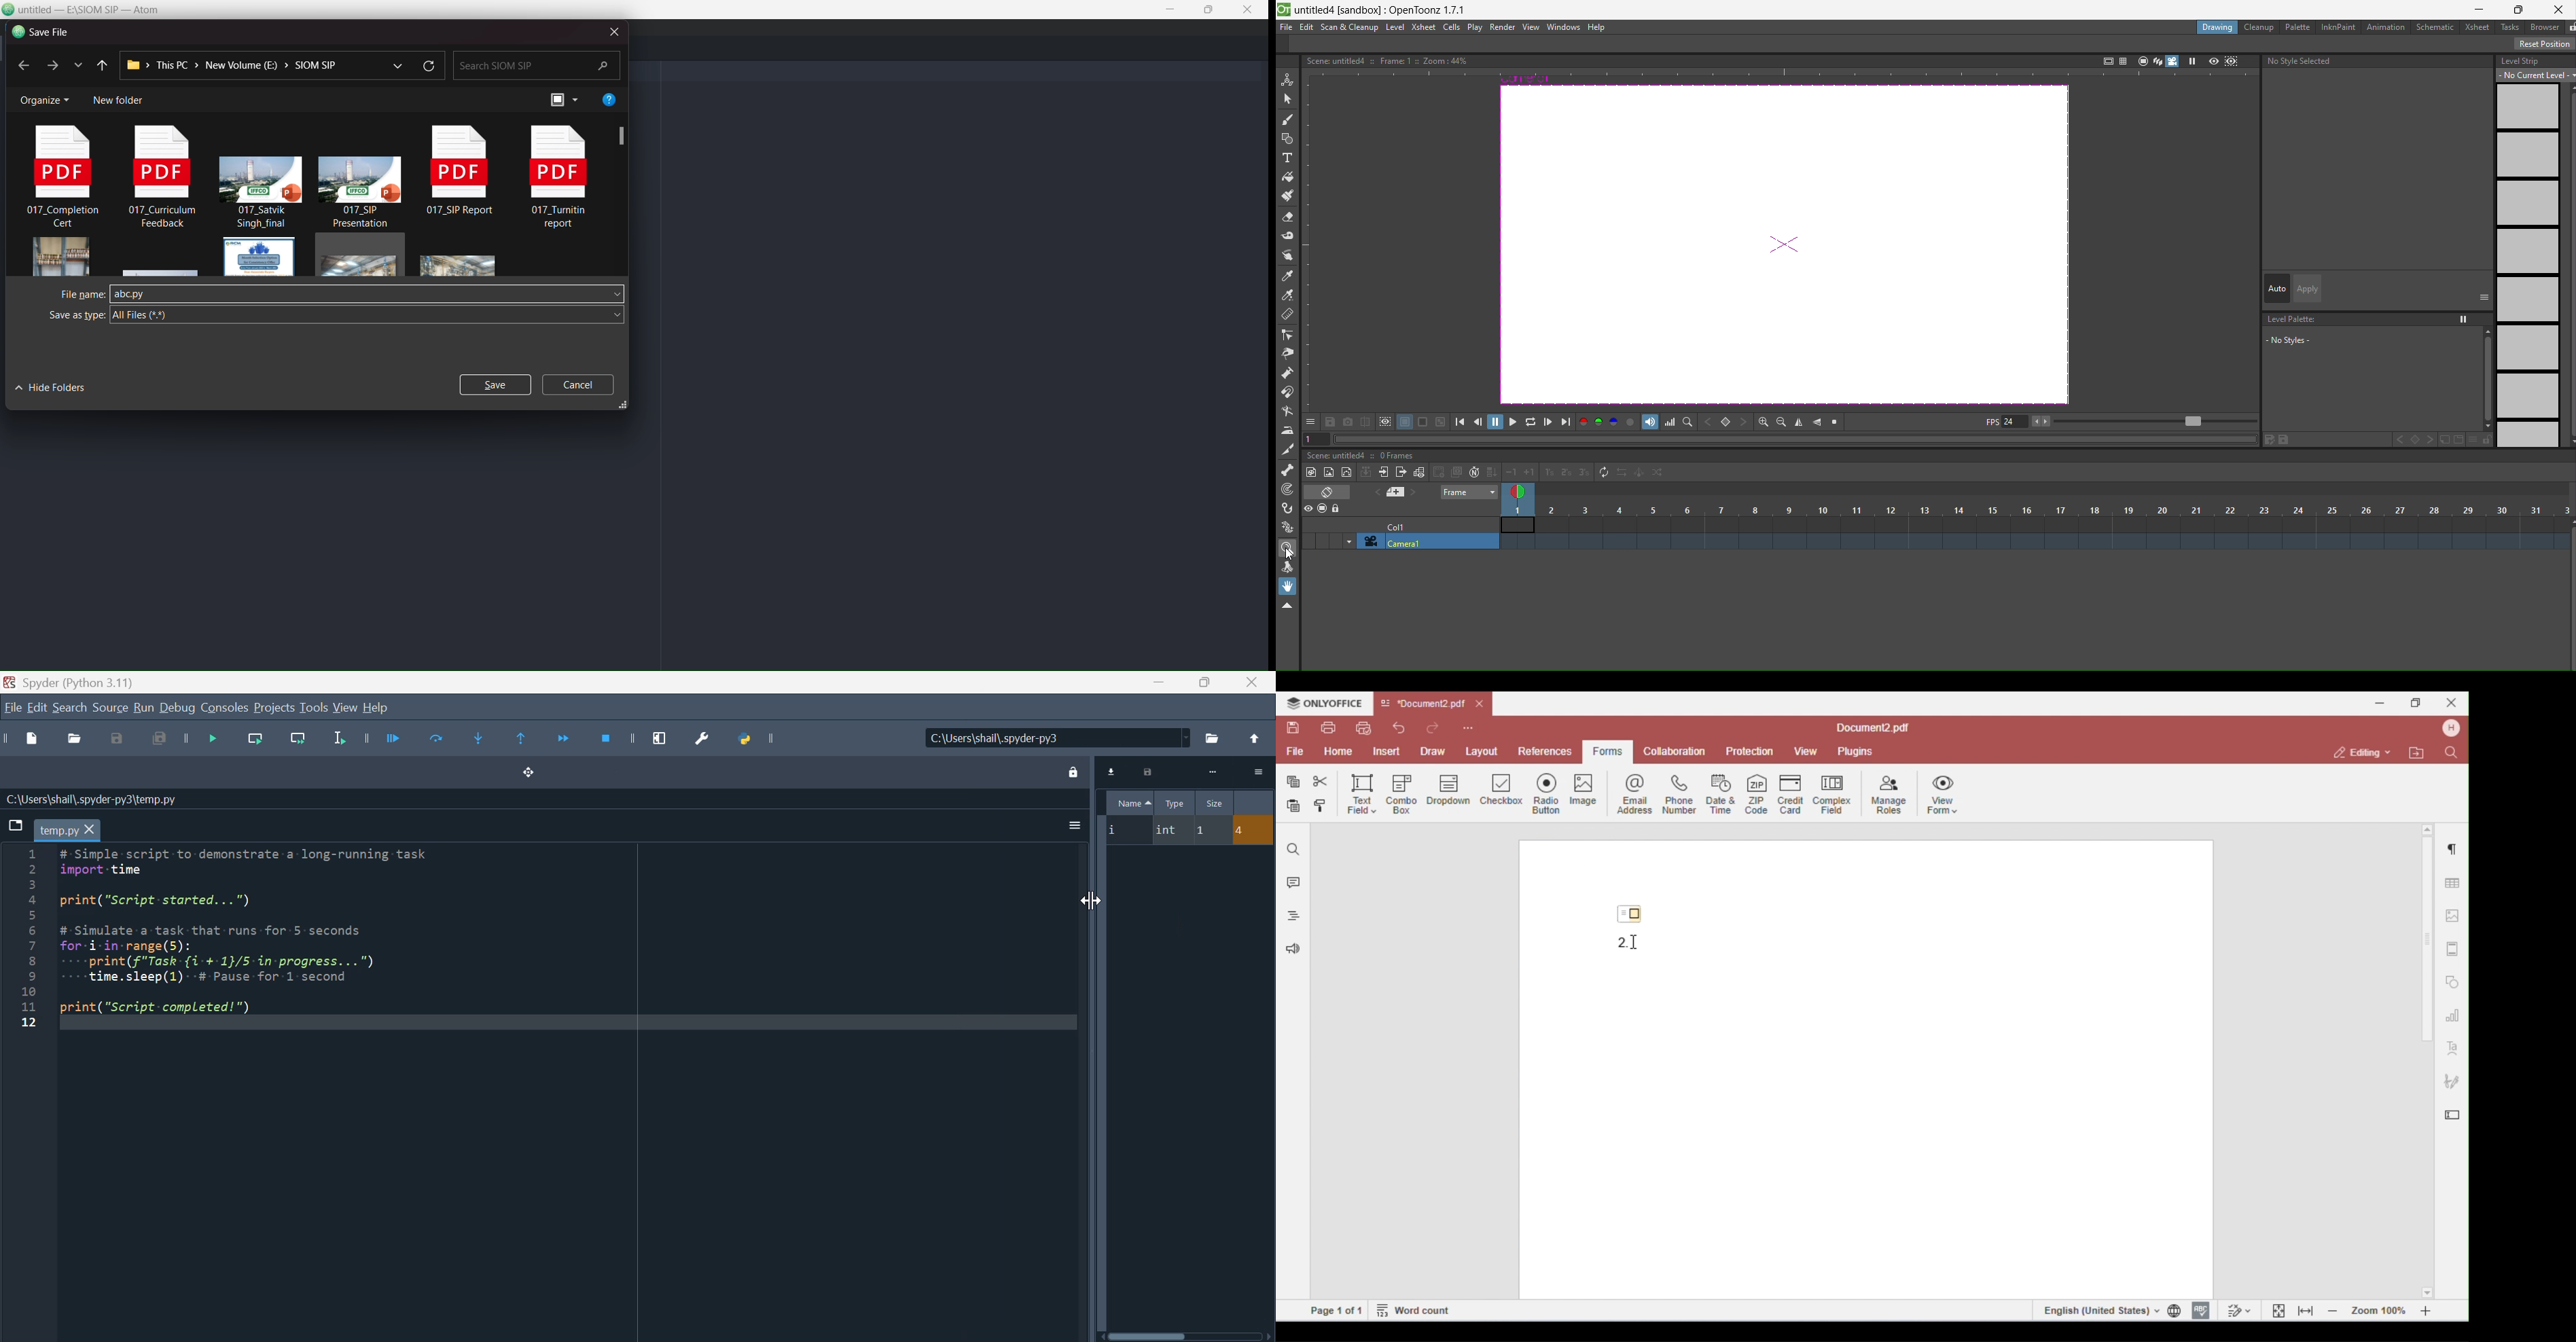 Image resolution: width=2576 pixels, height=1344 pixels. What do you see at coordinates (67, 830) in the screenshot?
I see `temp.py` at bounding box center [67, 830].